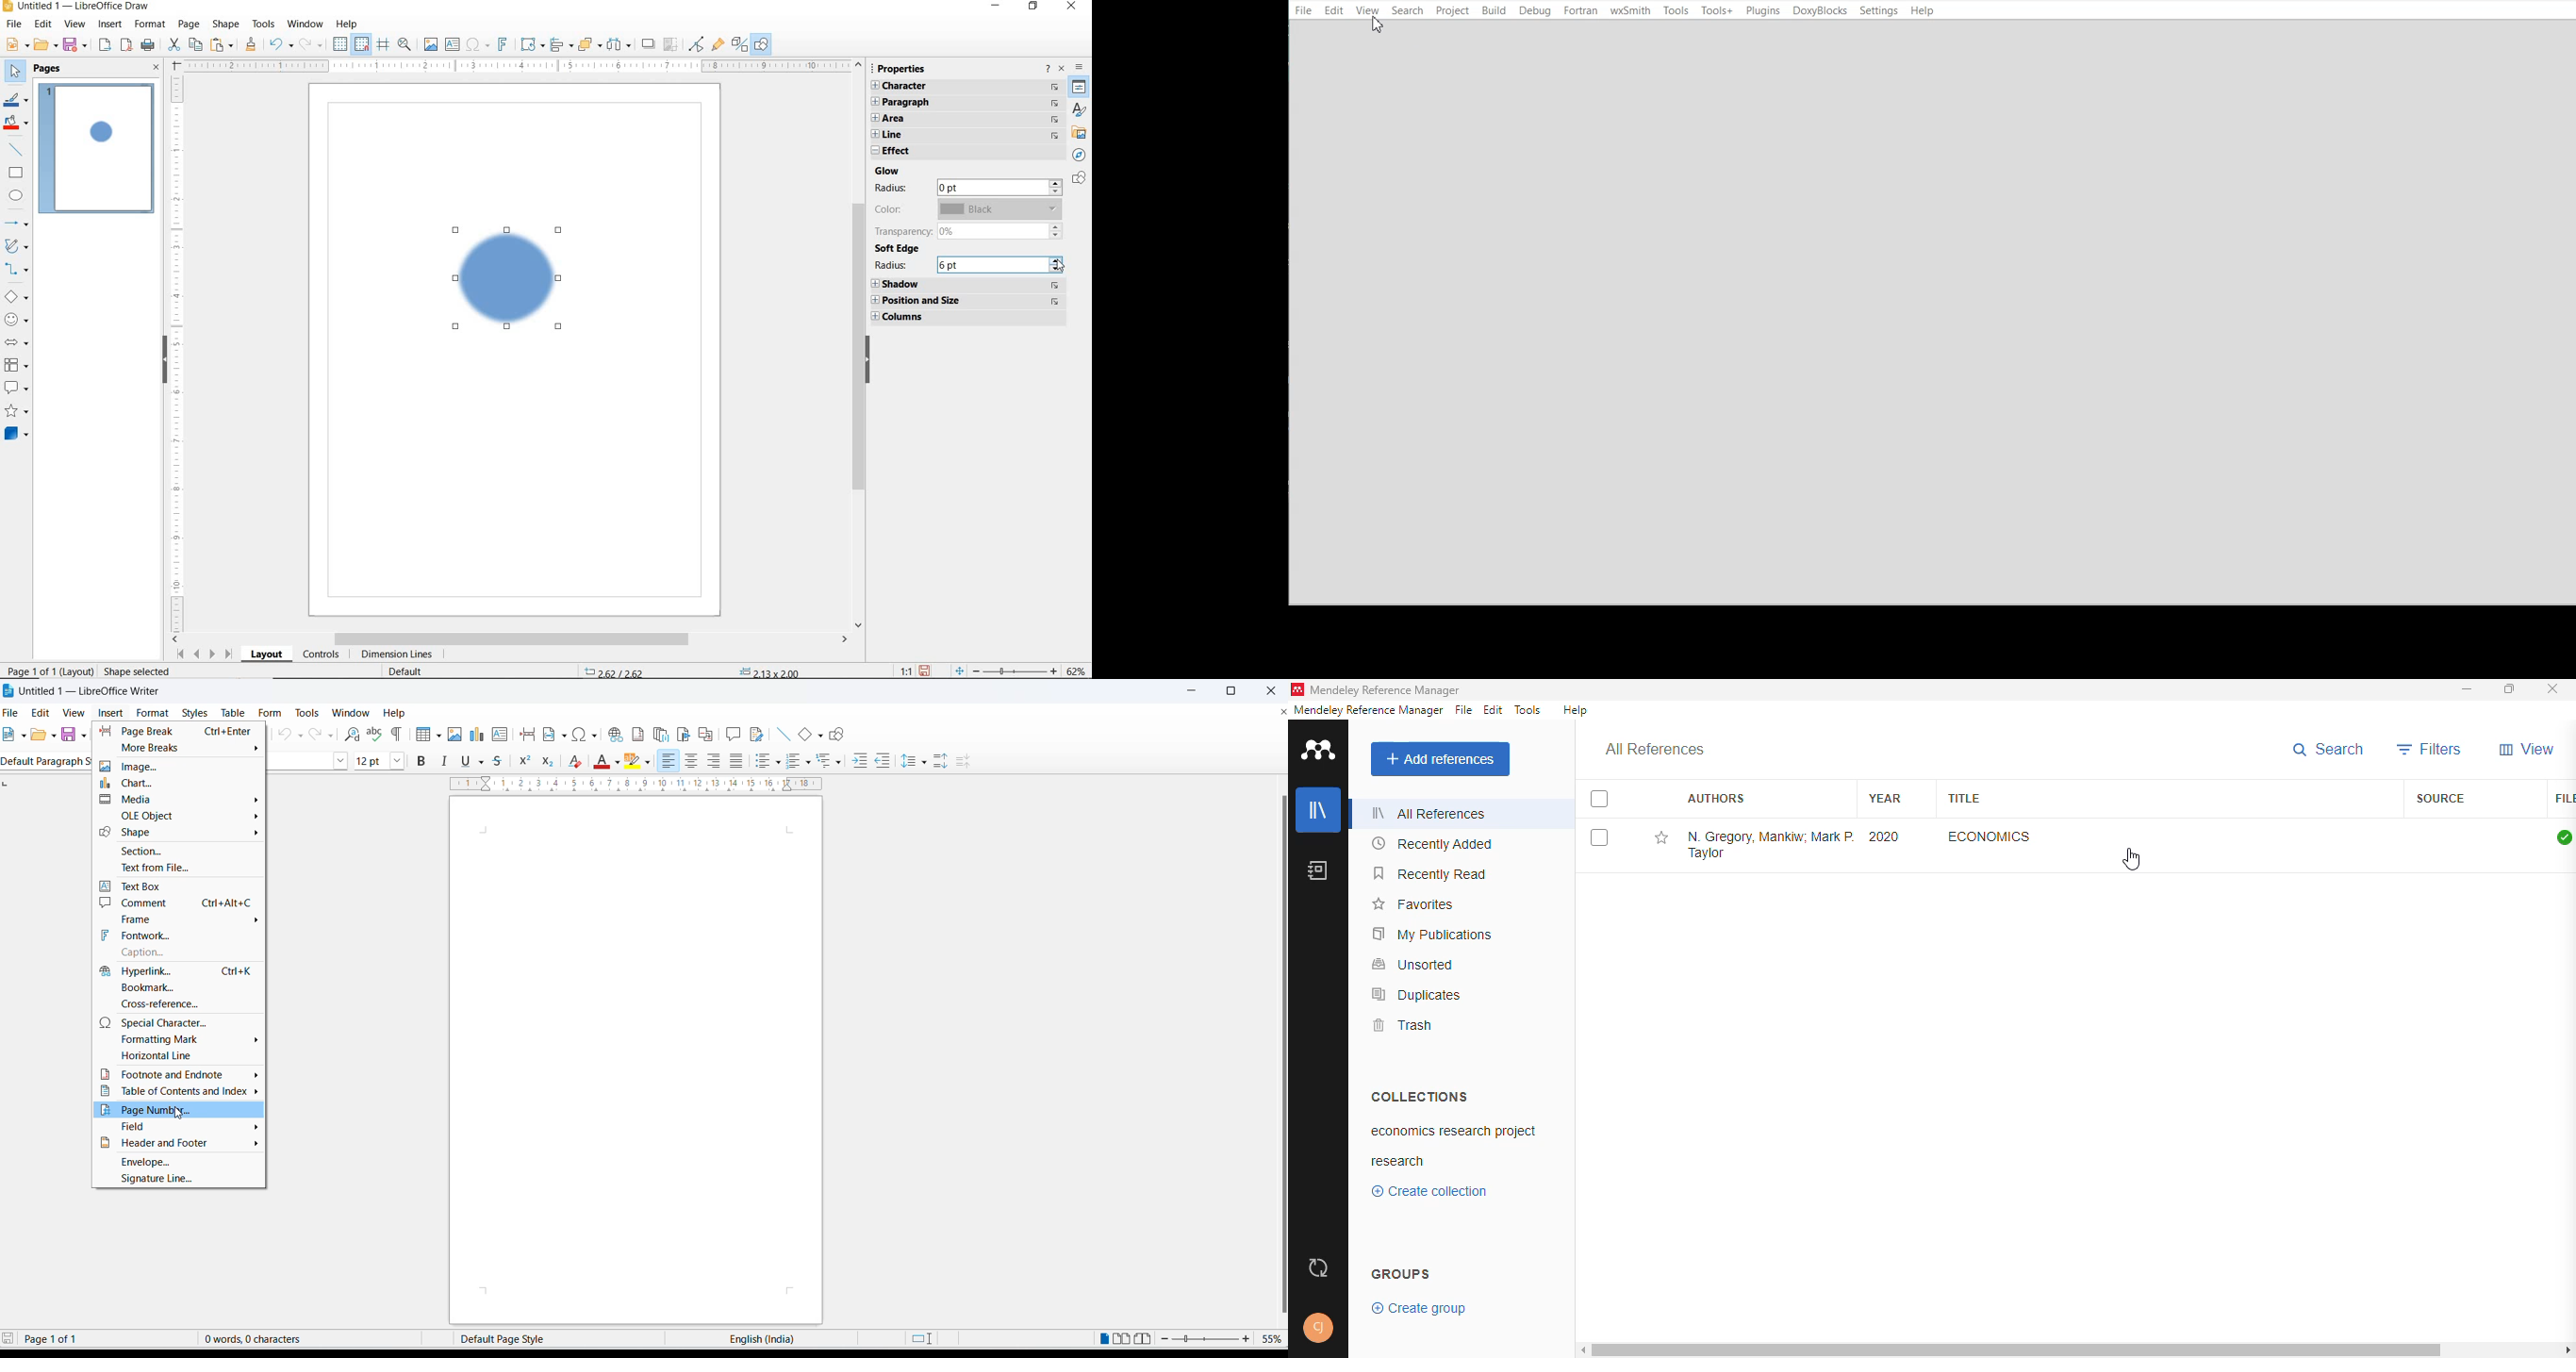  What do you see at coordinates (16, 412) in the screenshot?
I see `STARS AND BANNERS` at bounding box center [16, 412].